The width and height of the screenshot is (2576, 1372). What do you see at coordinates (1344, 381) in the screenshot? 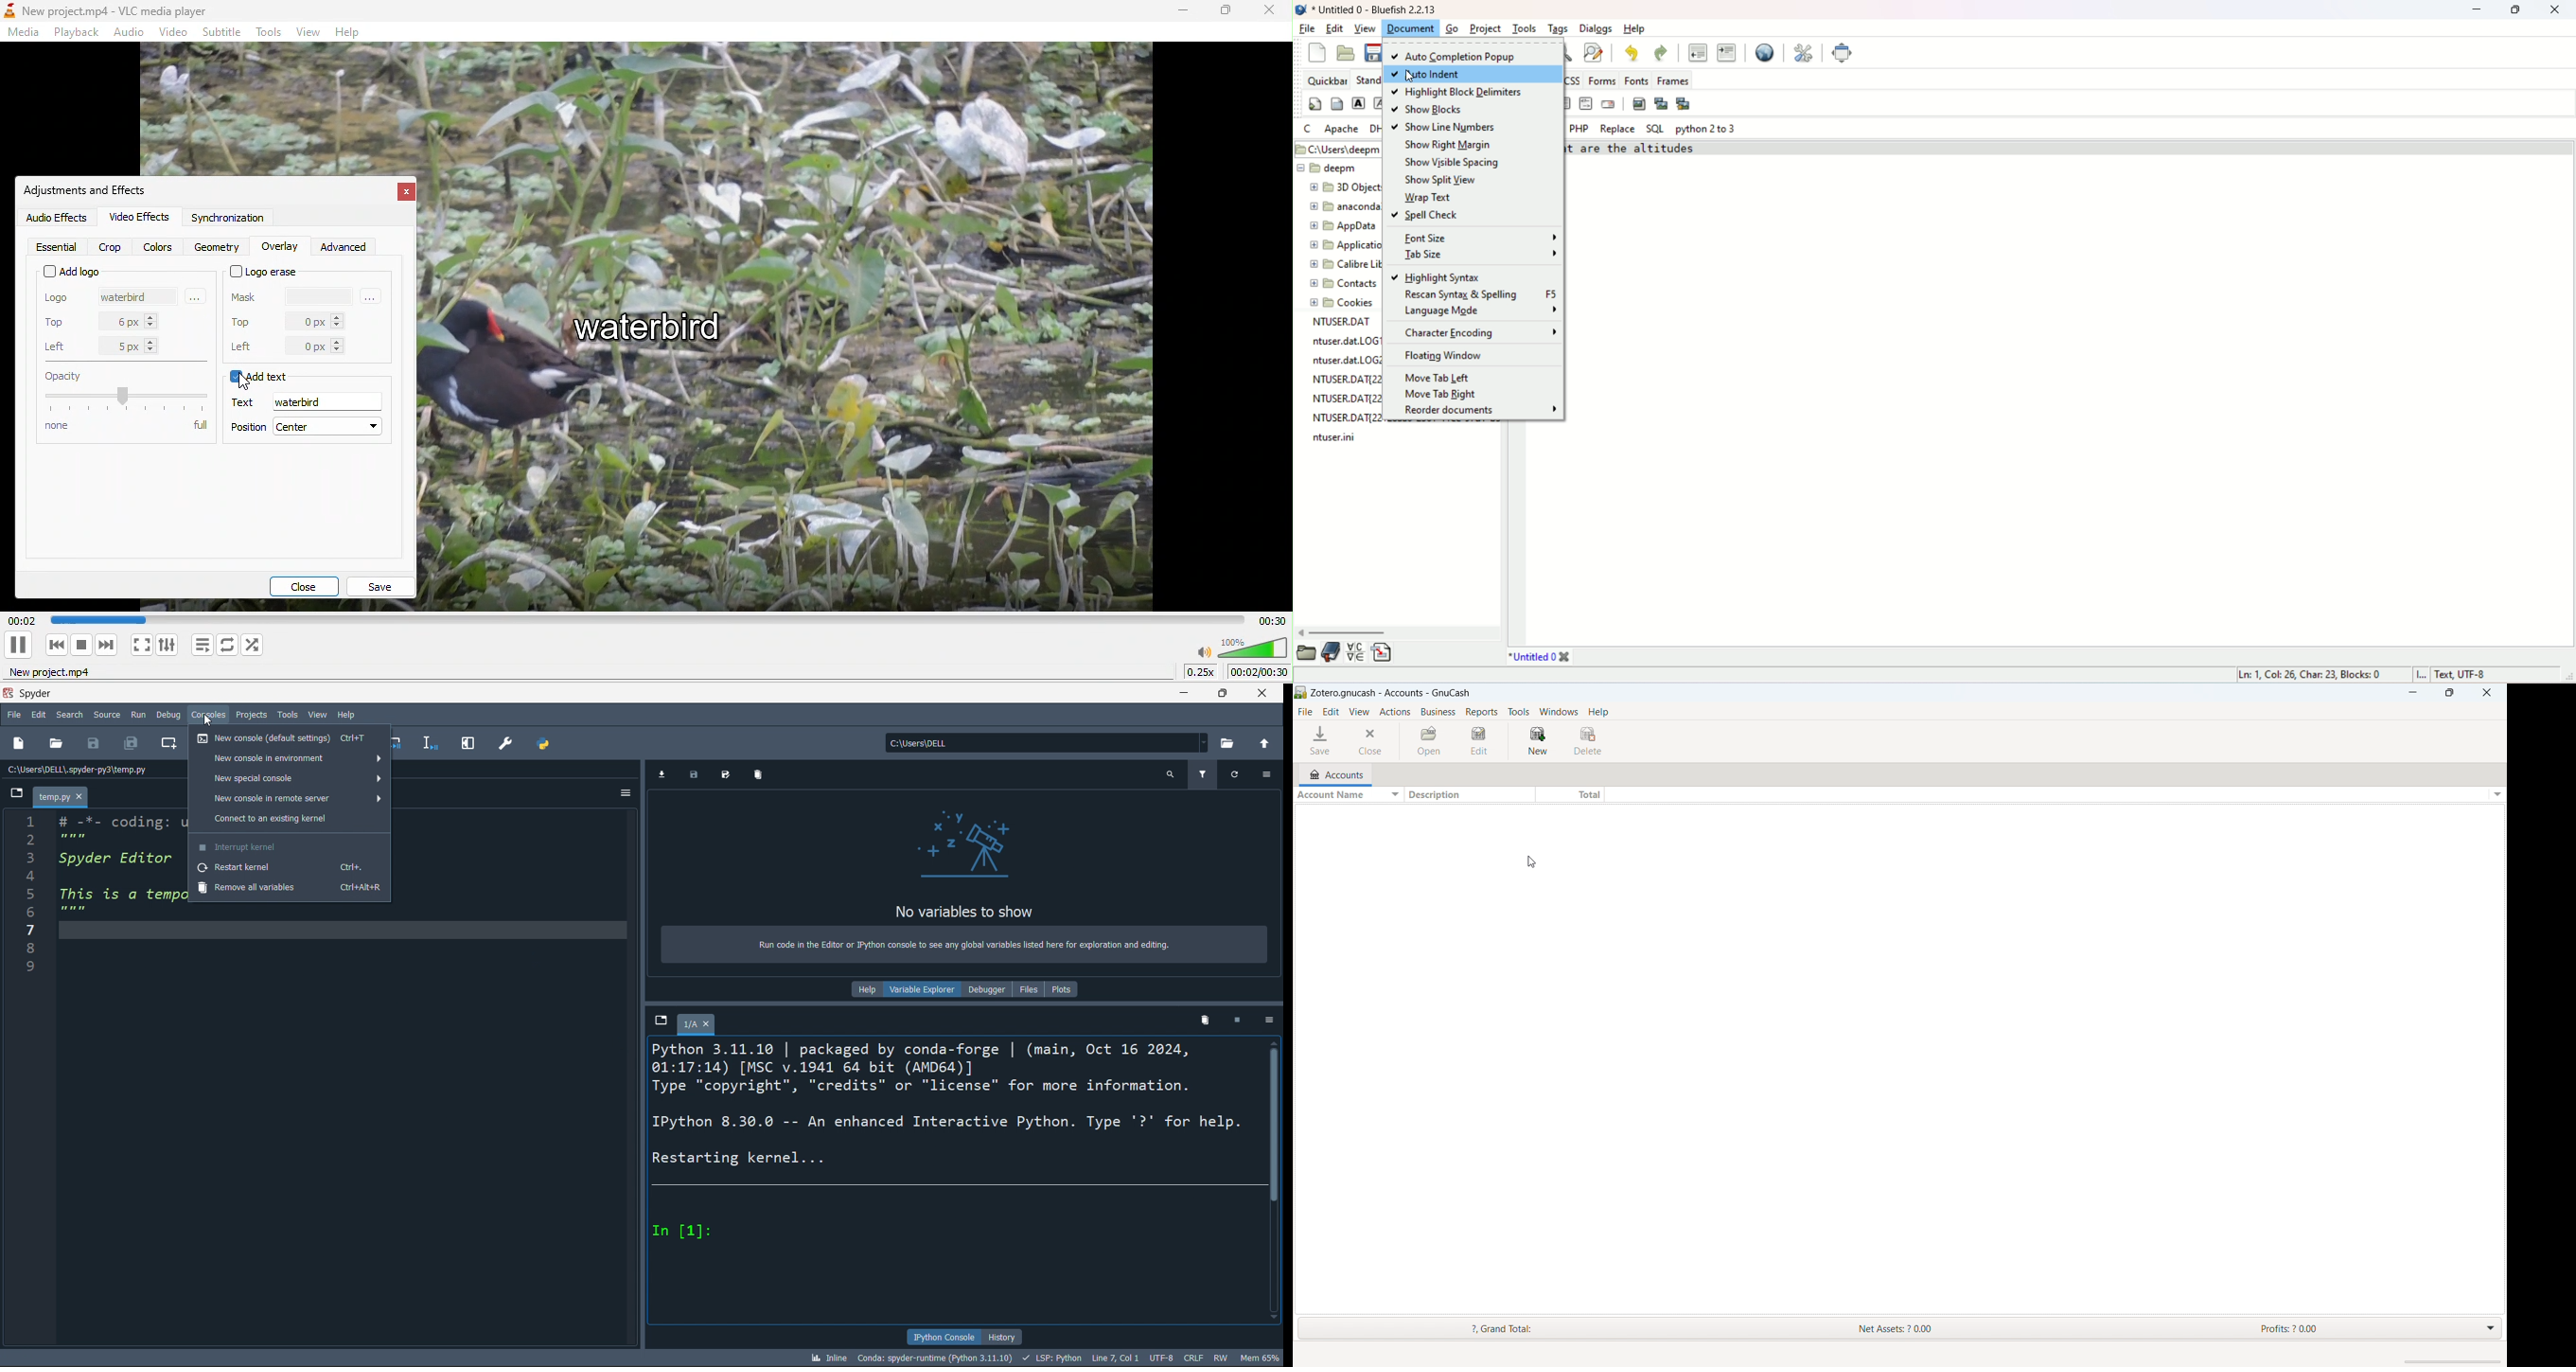
I see `text` at bounding box center [1344, 381].